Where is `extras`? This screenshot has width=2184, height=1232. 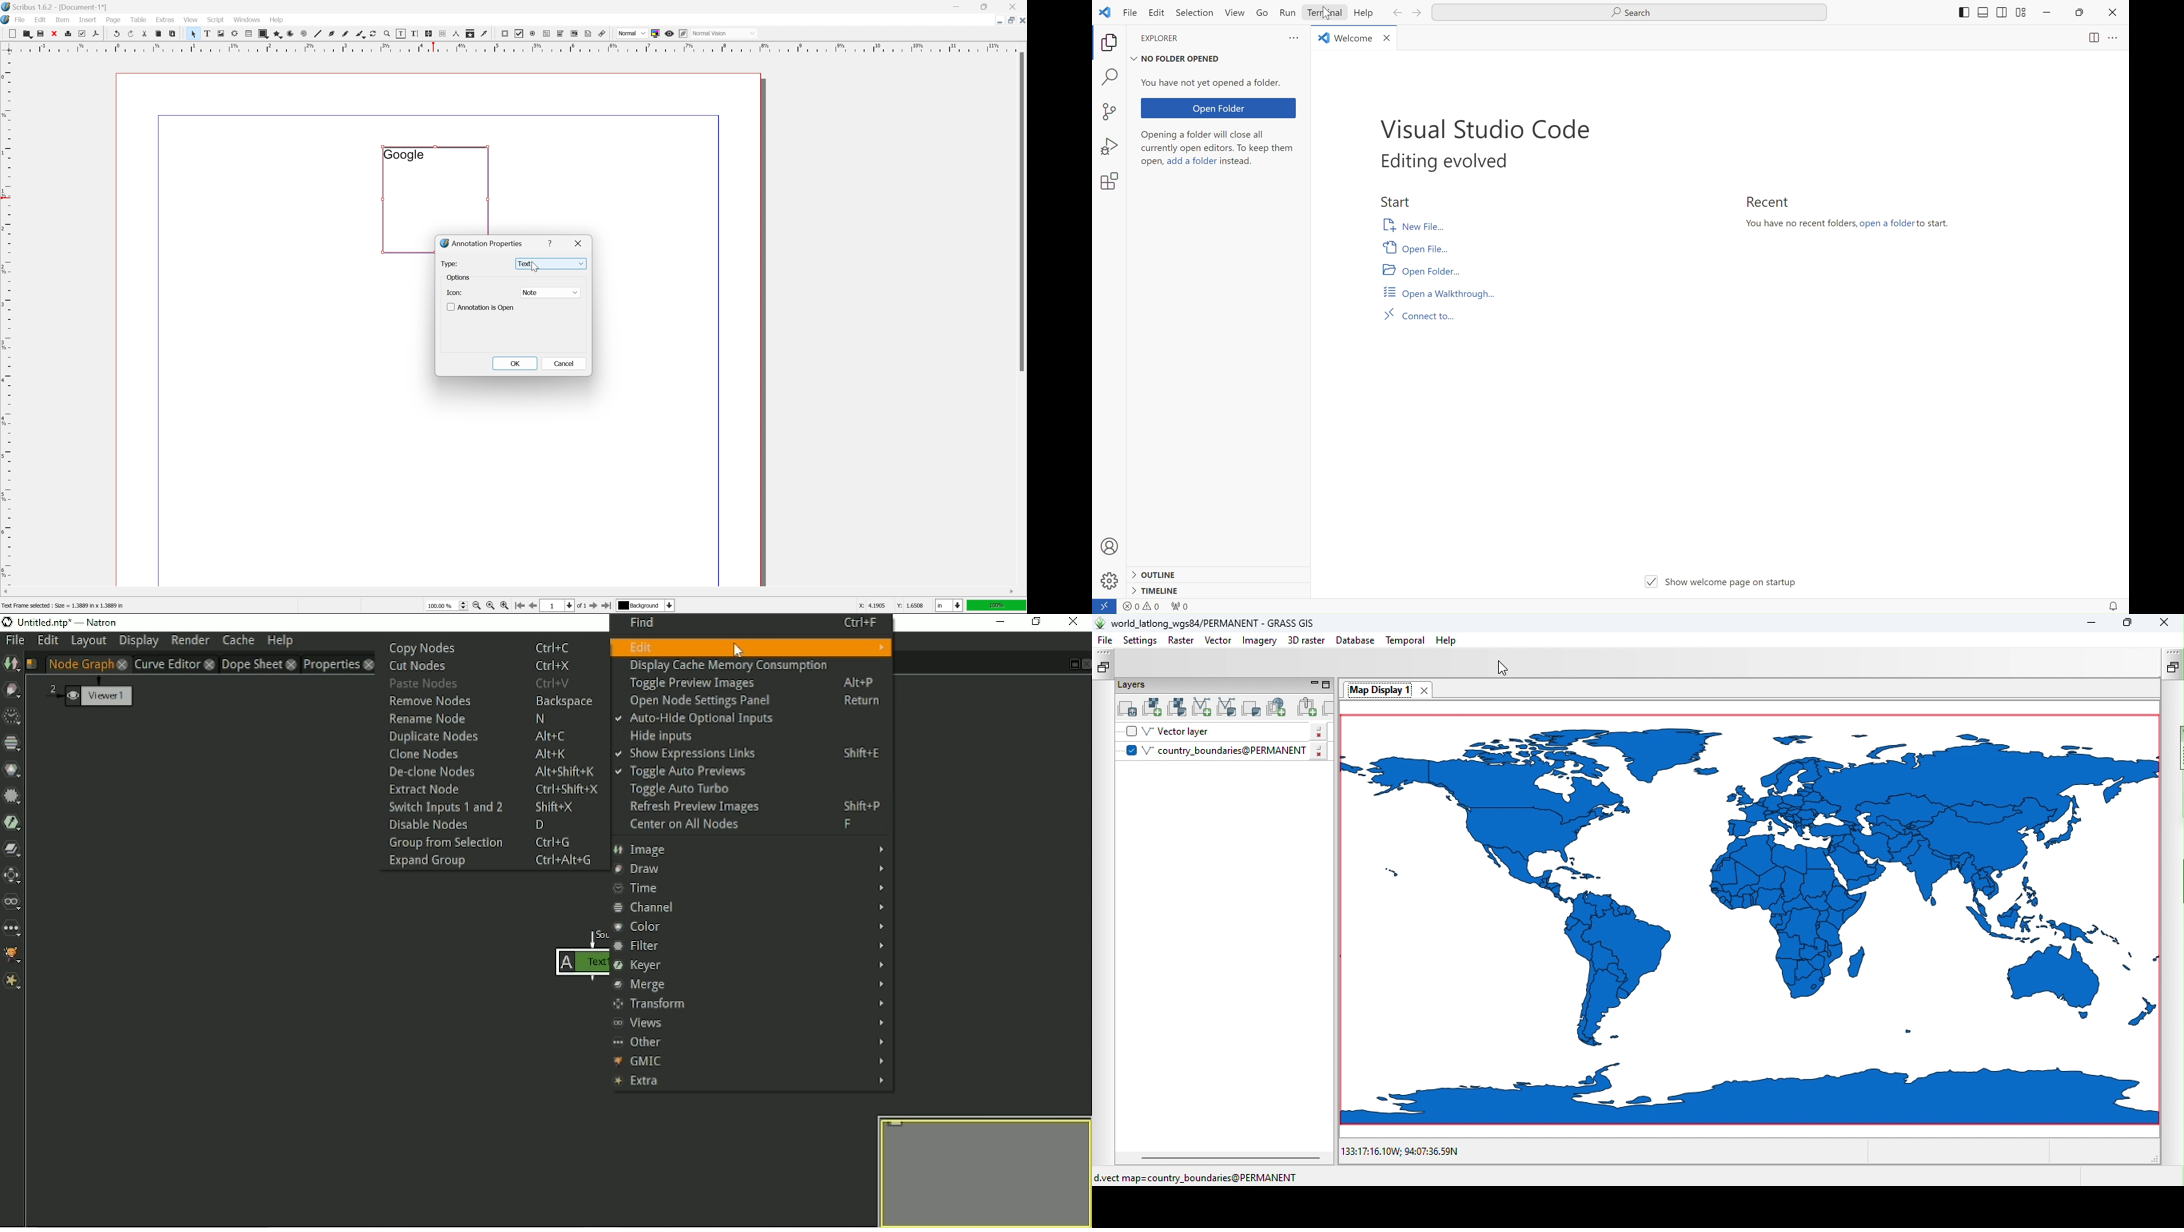 extras is located at coordinates (167, 19).